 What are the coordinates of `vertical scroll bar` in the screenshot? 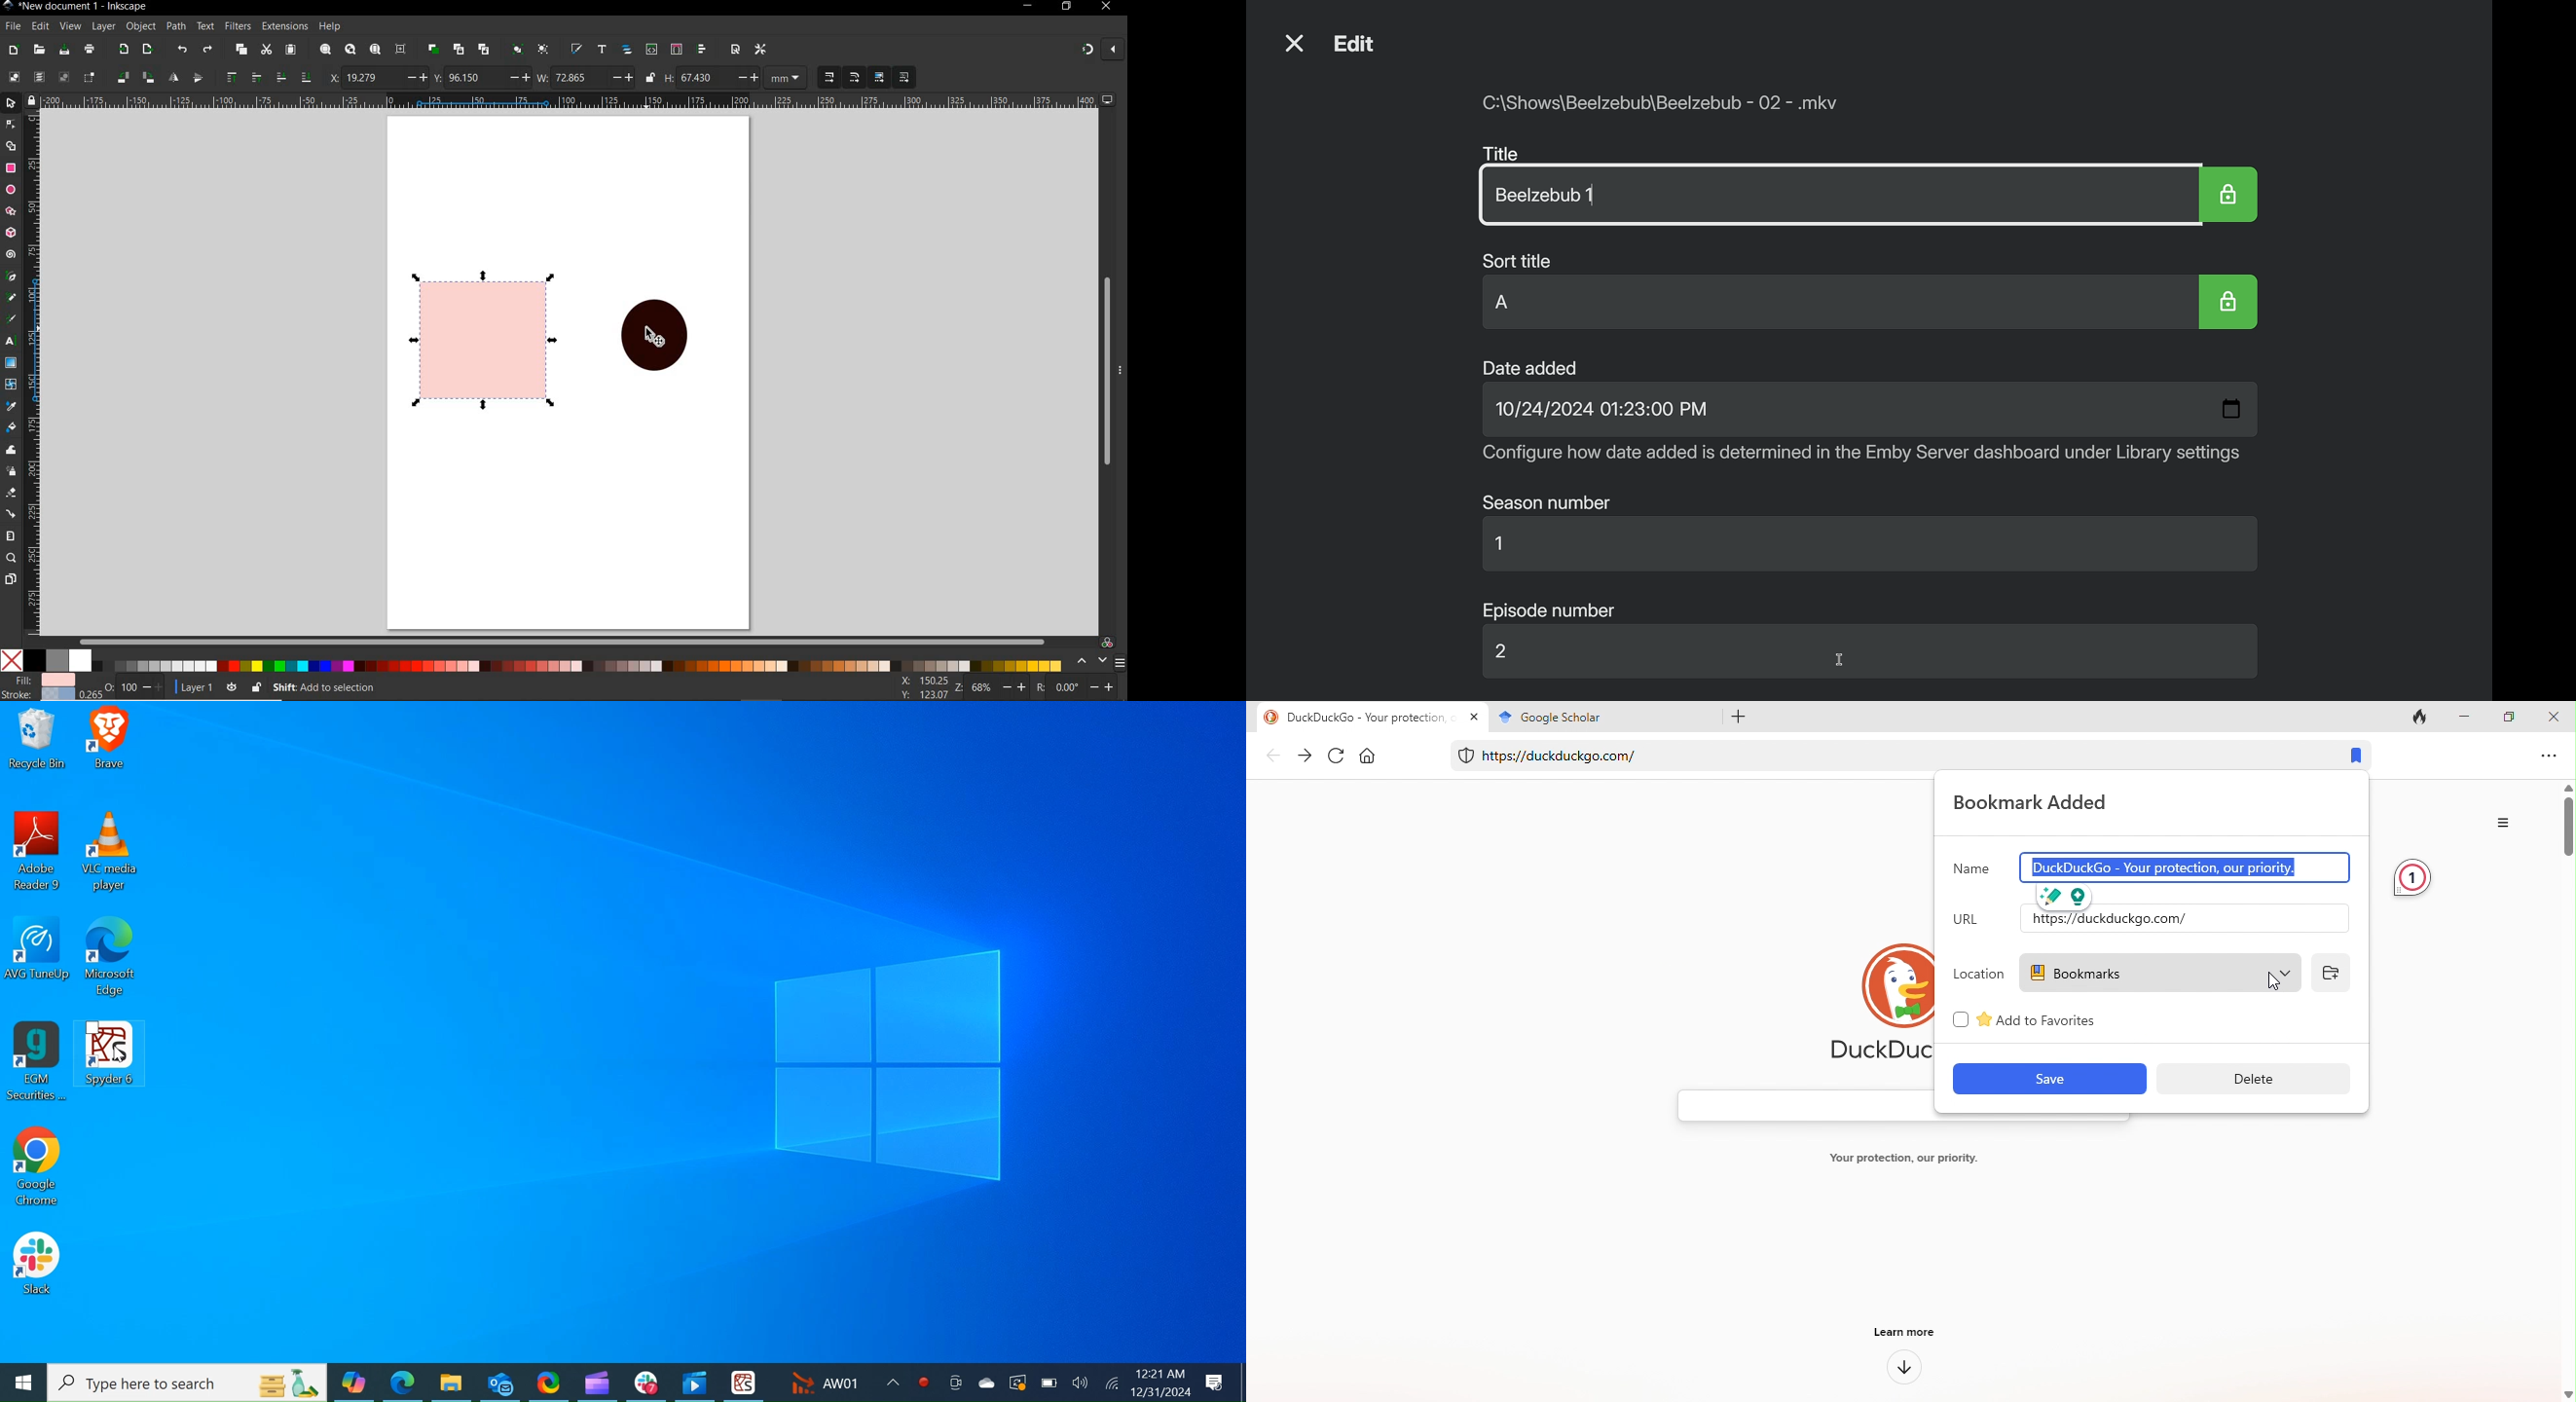 It's located at (2567, 833).